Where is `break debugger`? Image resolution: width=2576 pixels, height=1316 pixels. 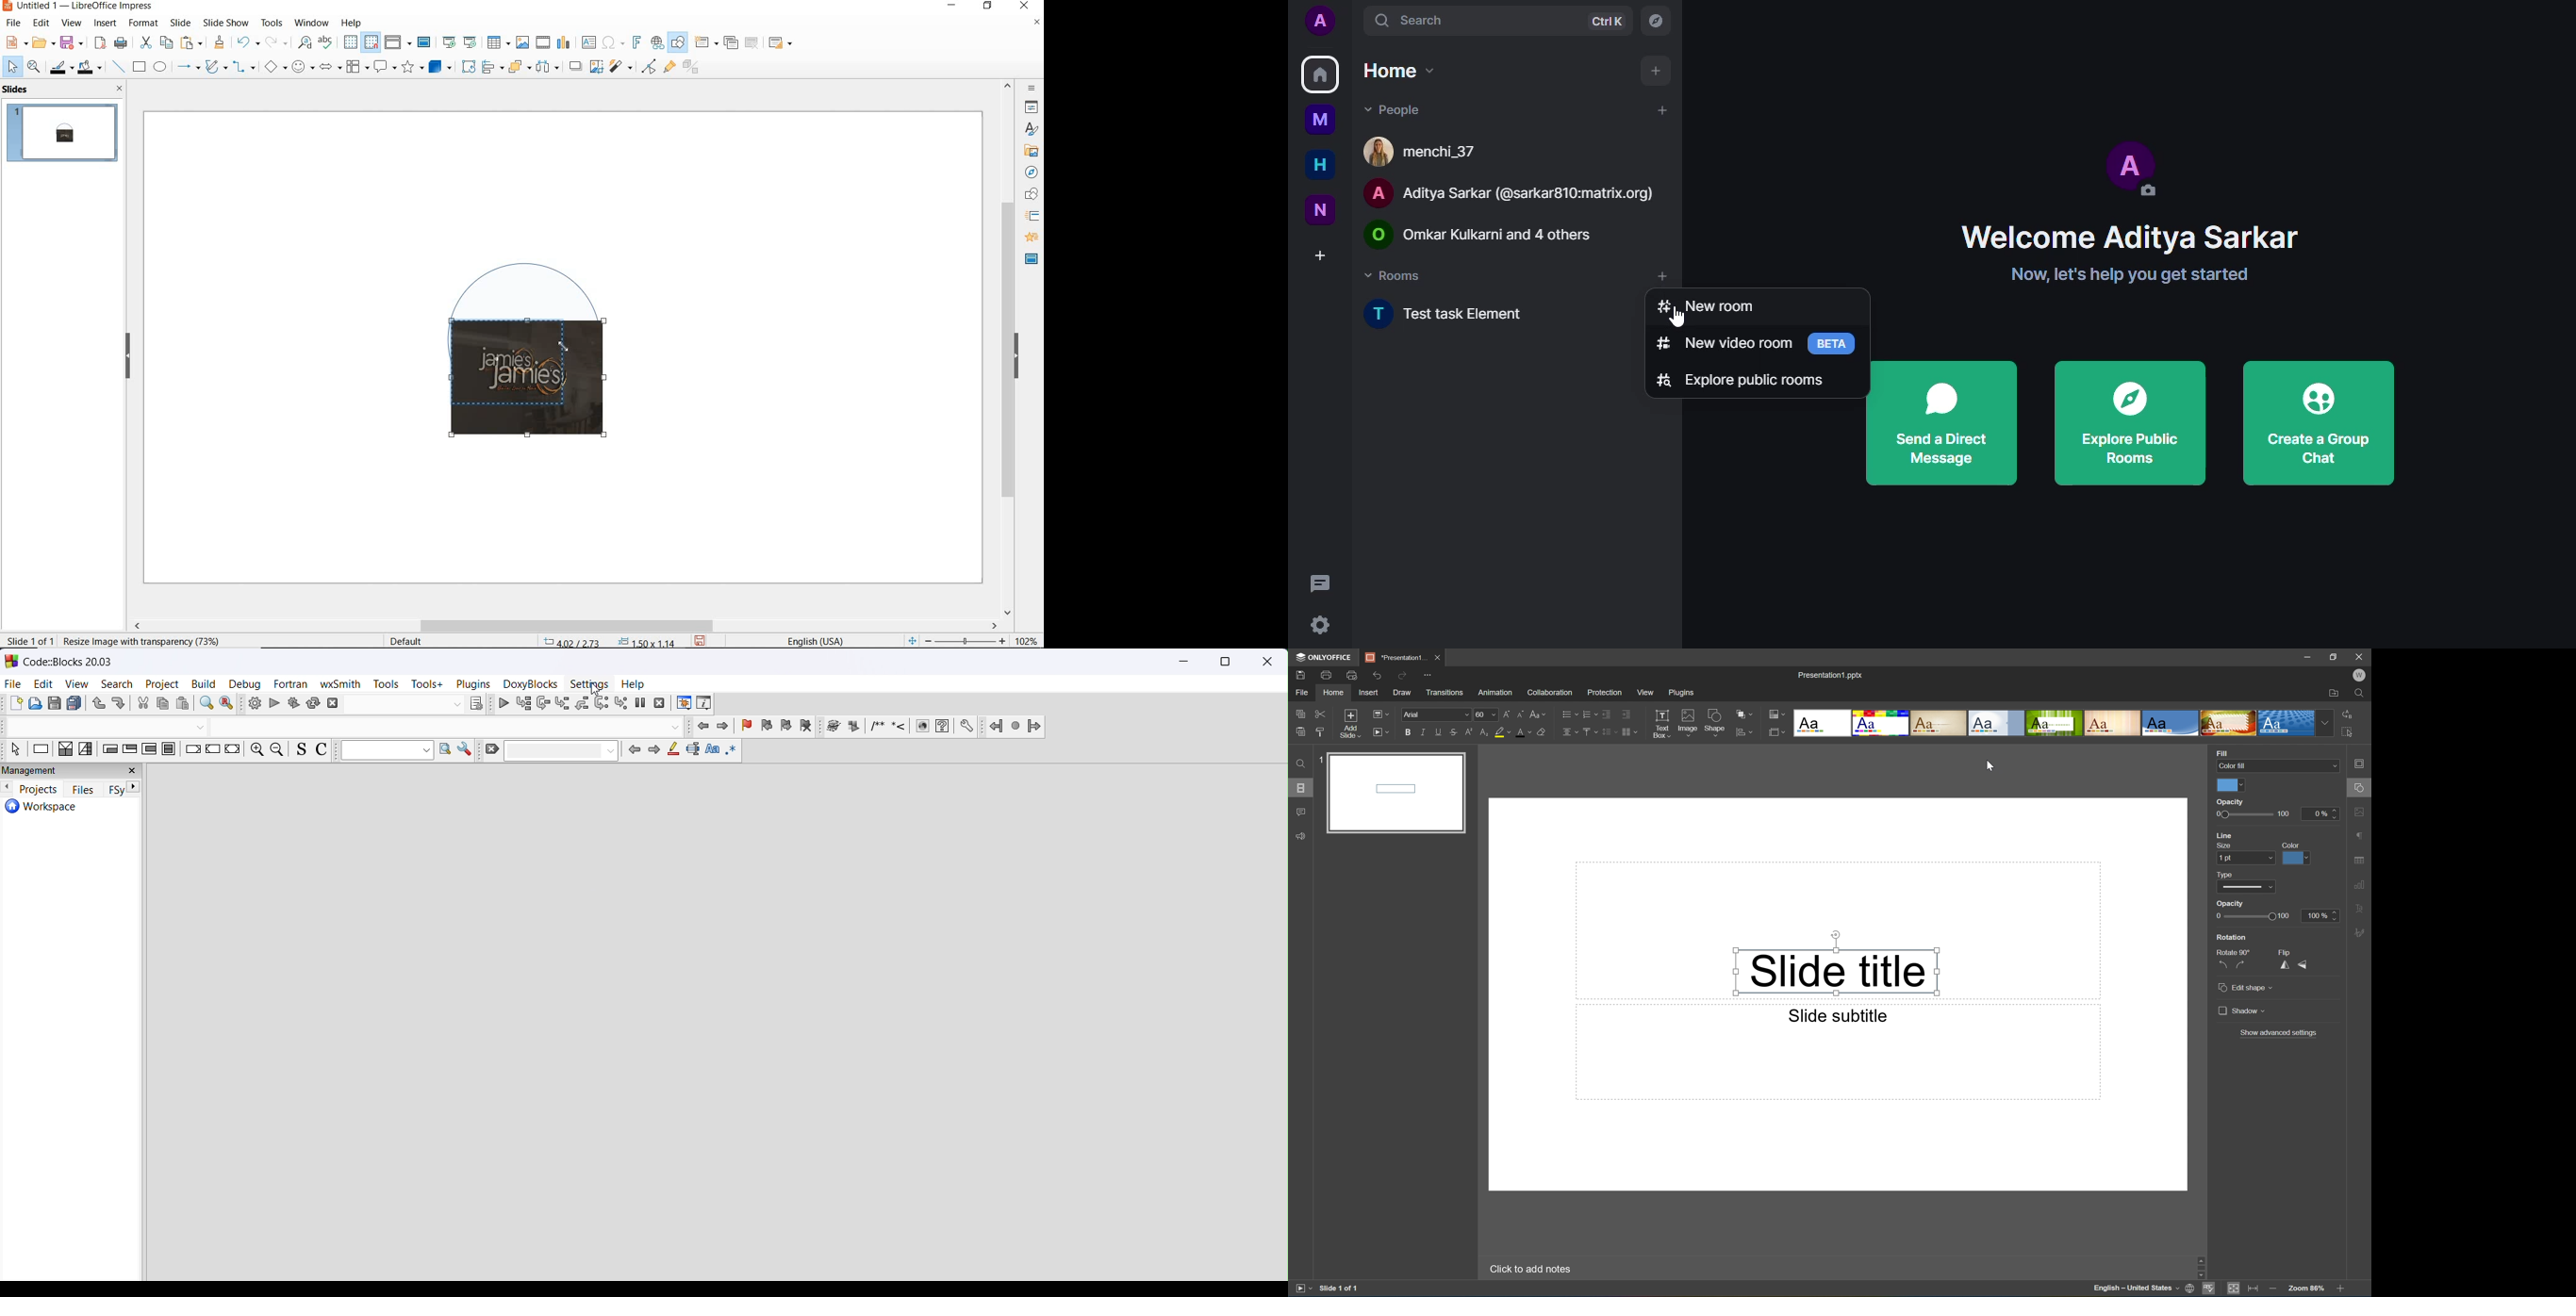 break debugger is located at coordinates (640, 704).